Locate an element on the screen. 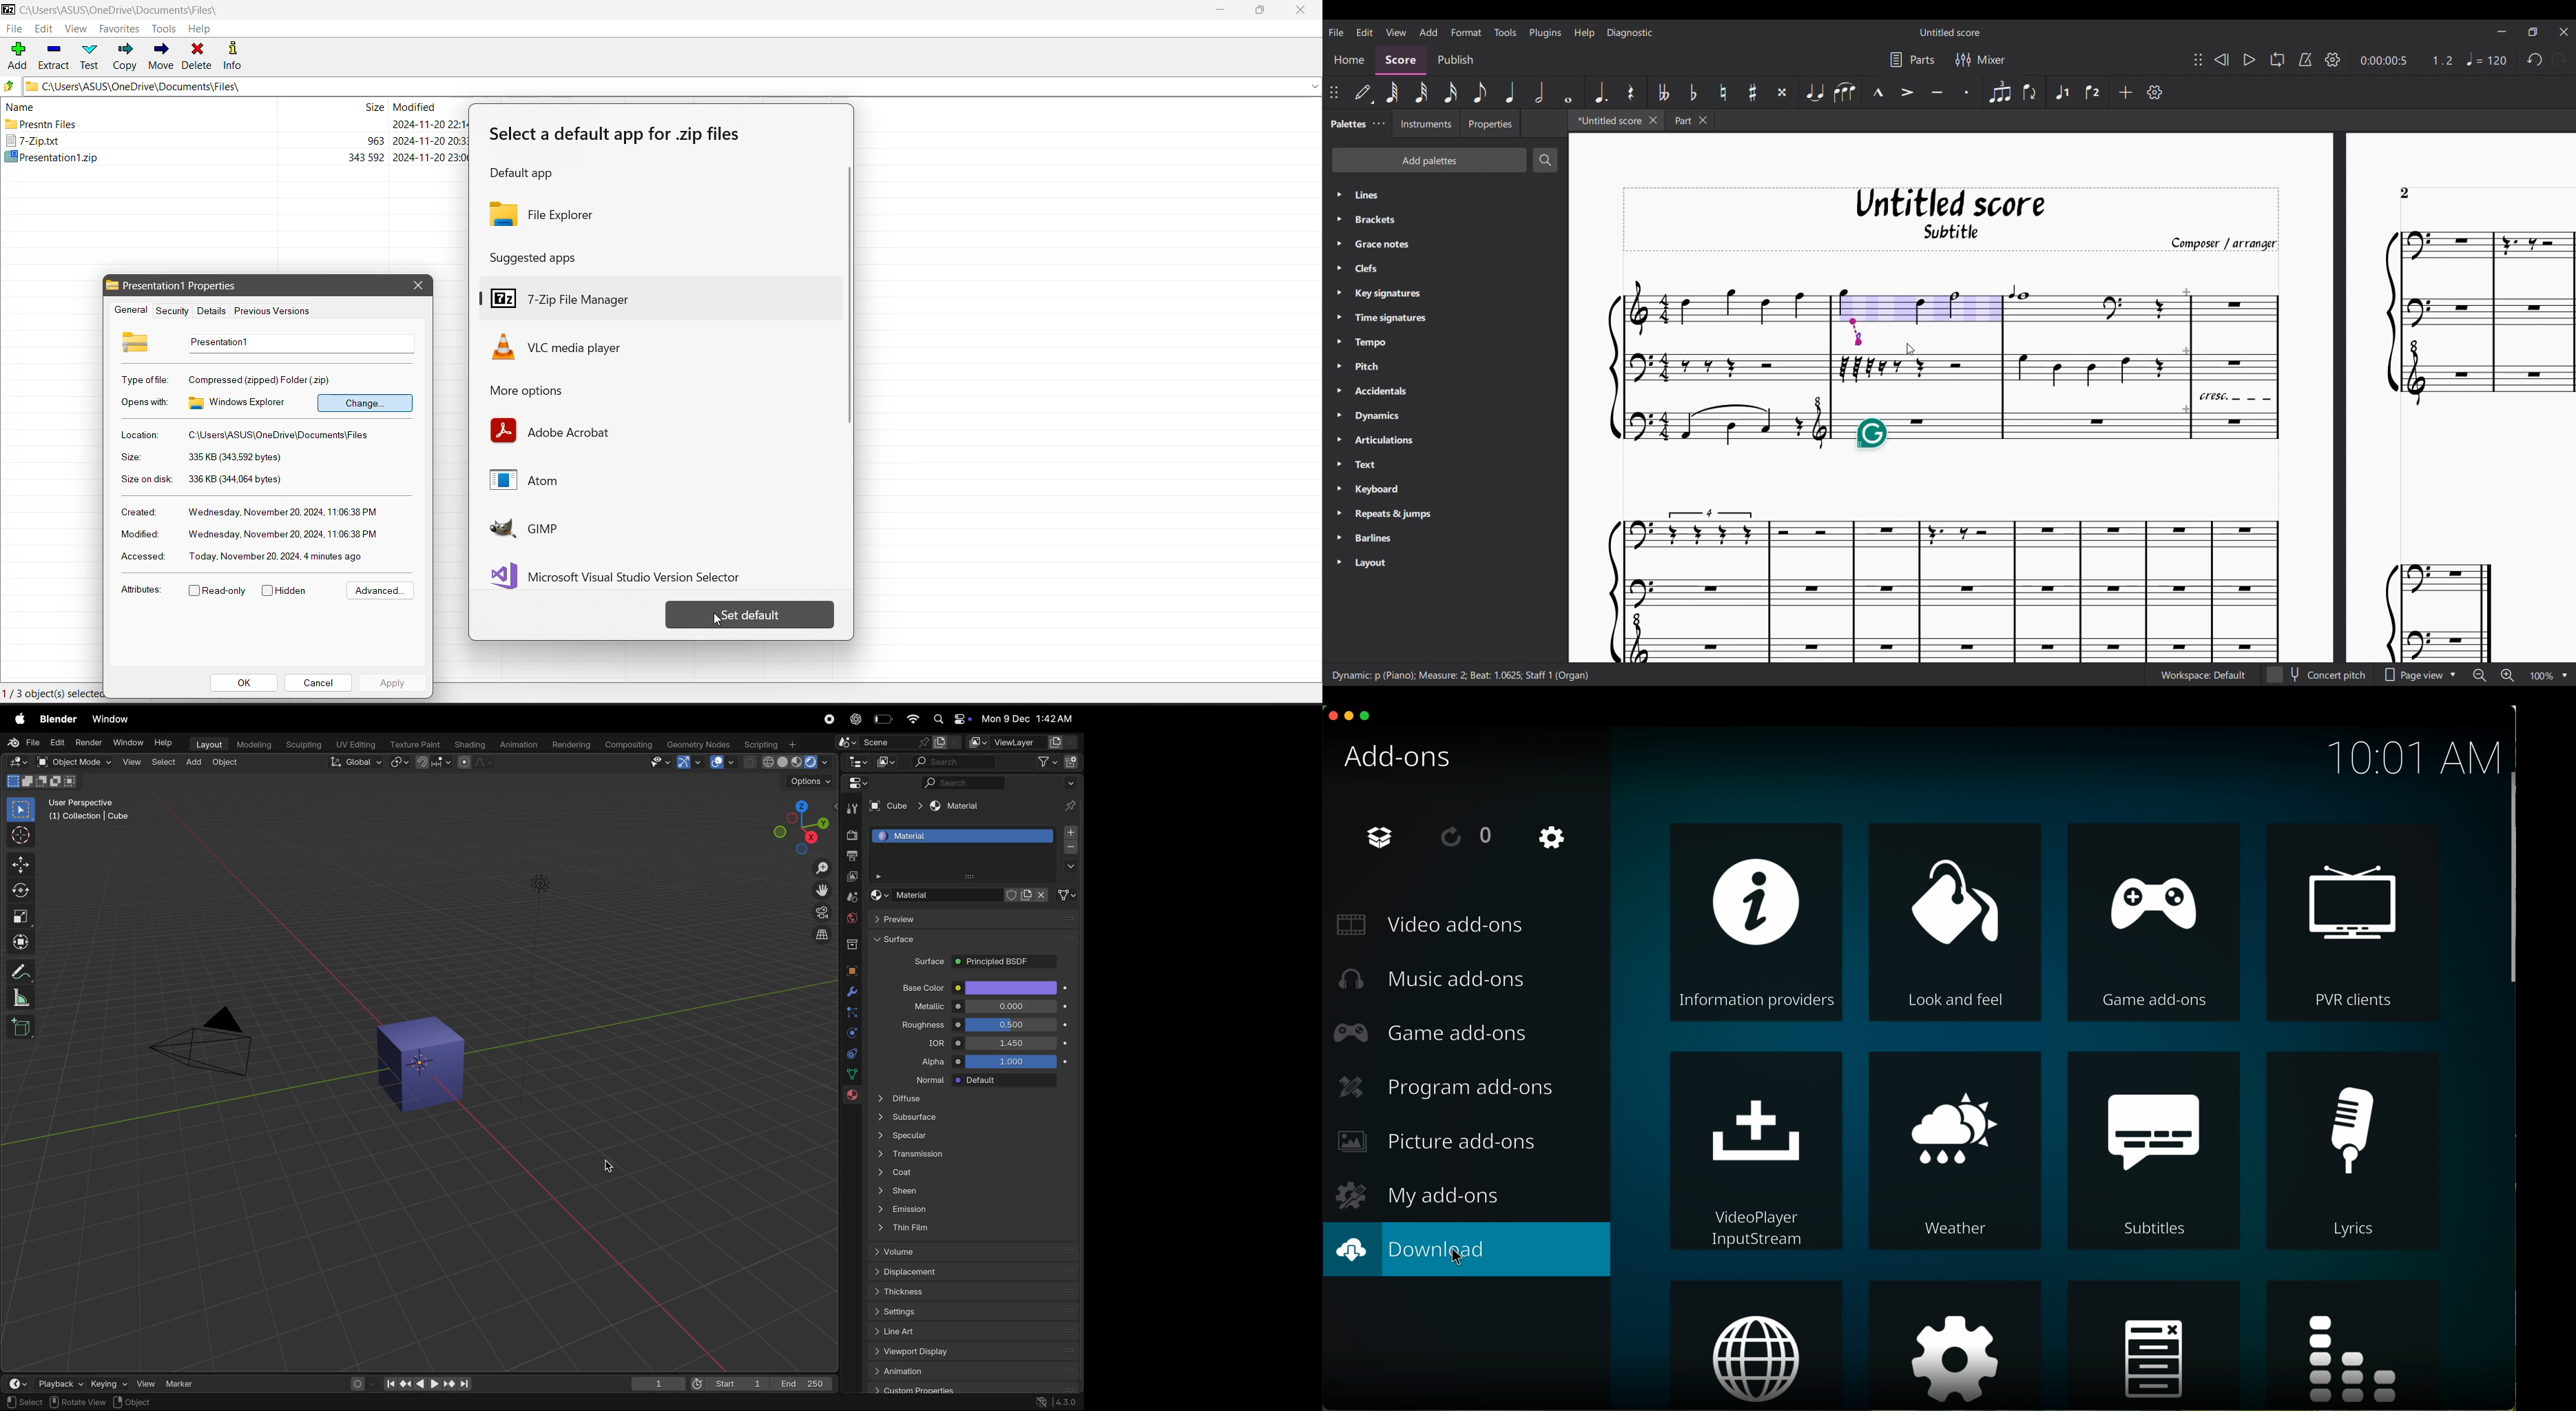  Description of current selection is located at coordinates (1461, 675).